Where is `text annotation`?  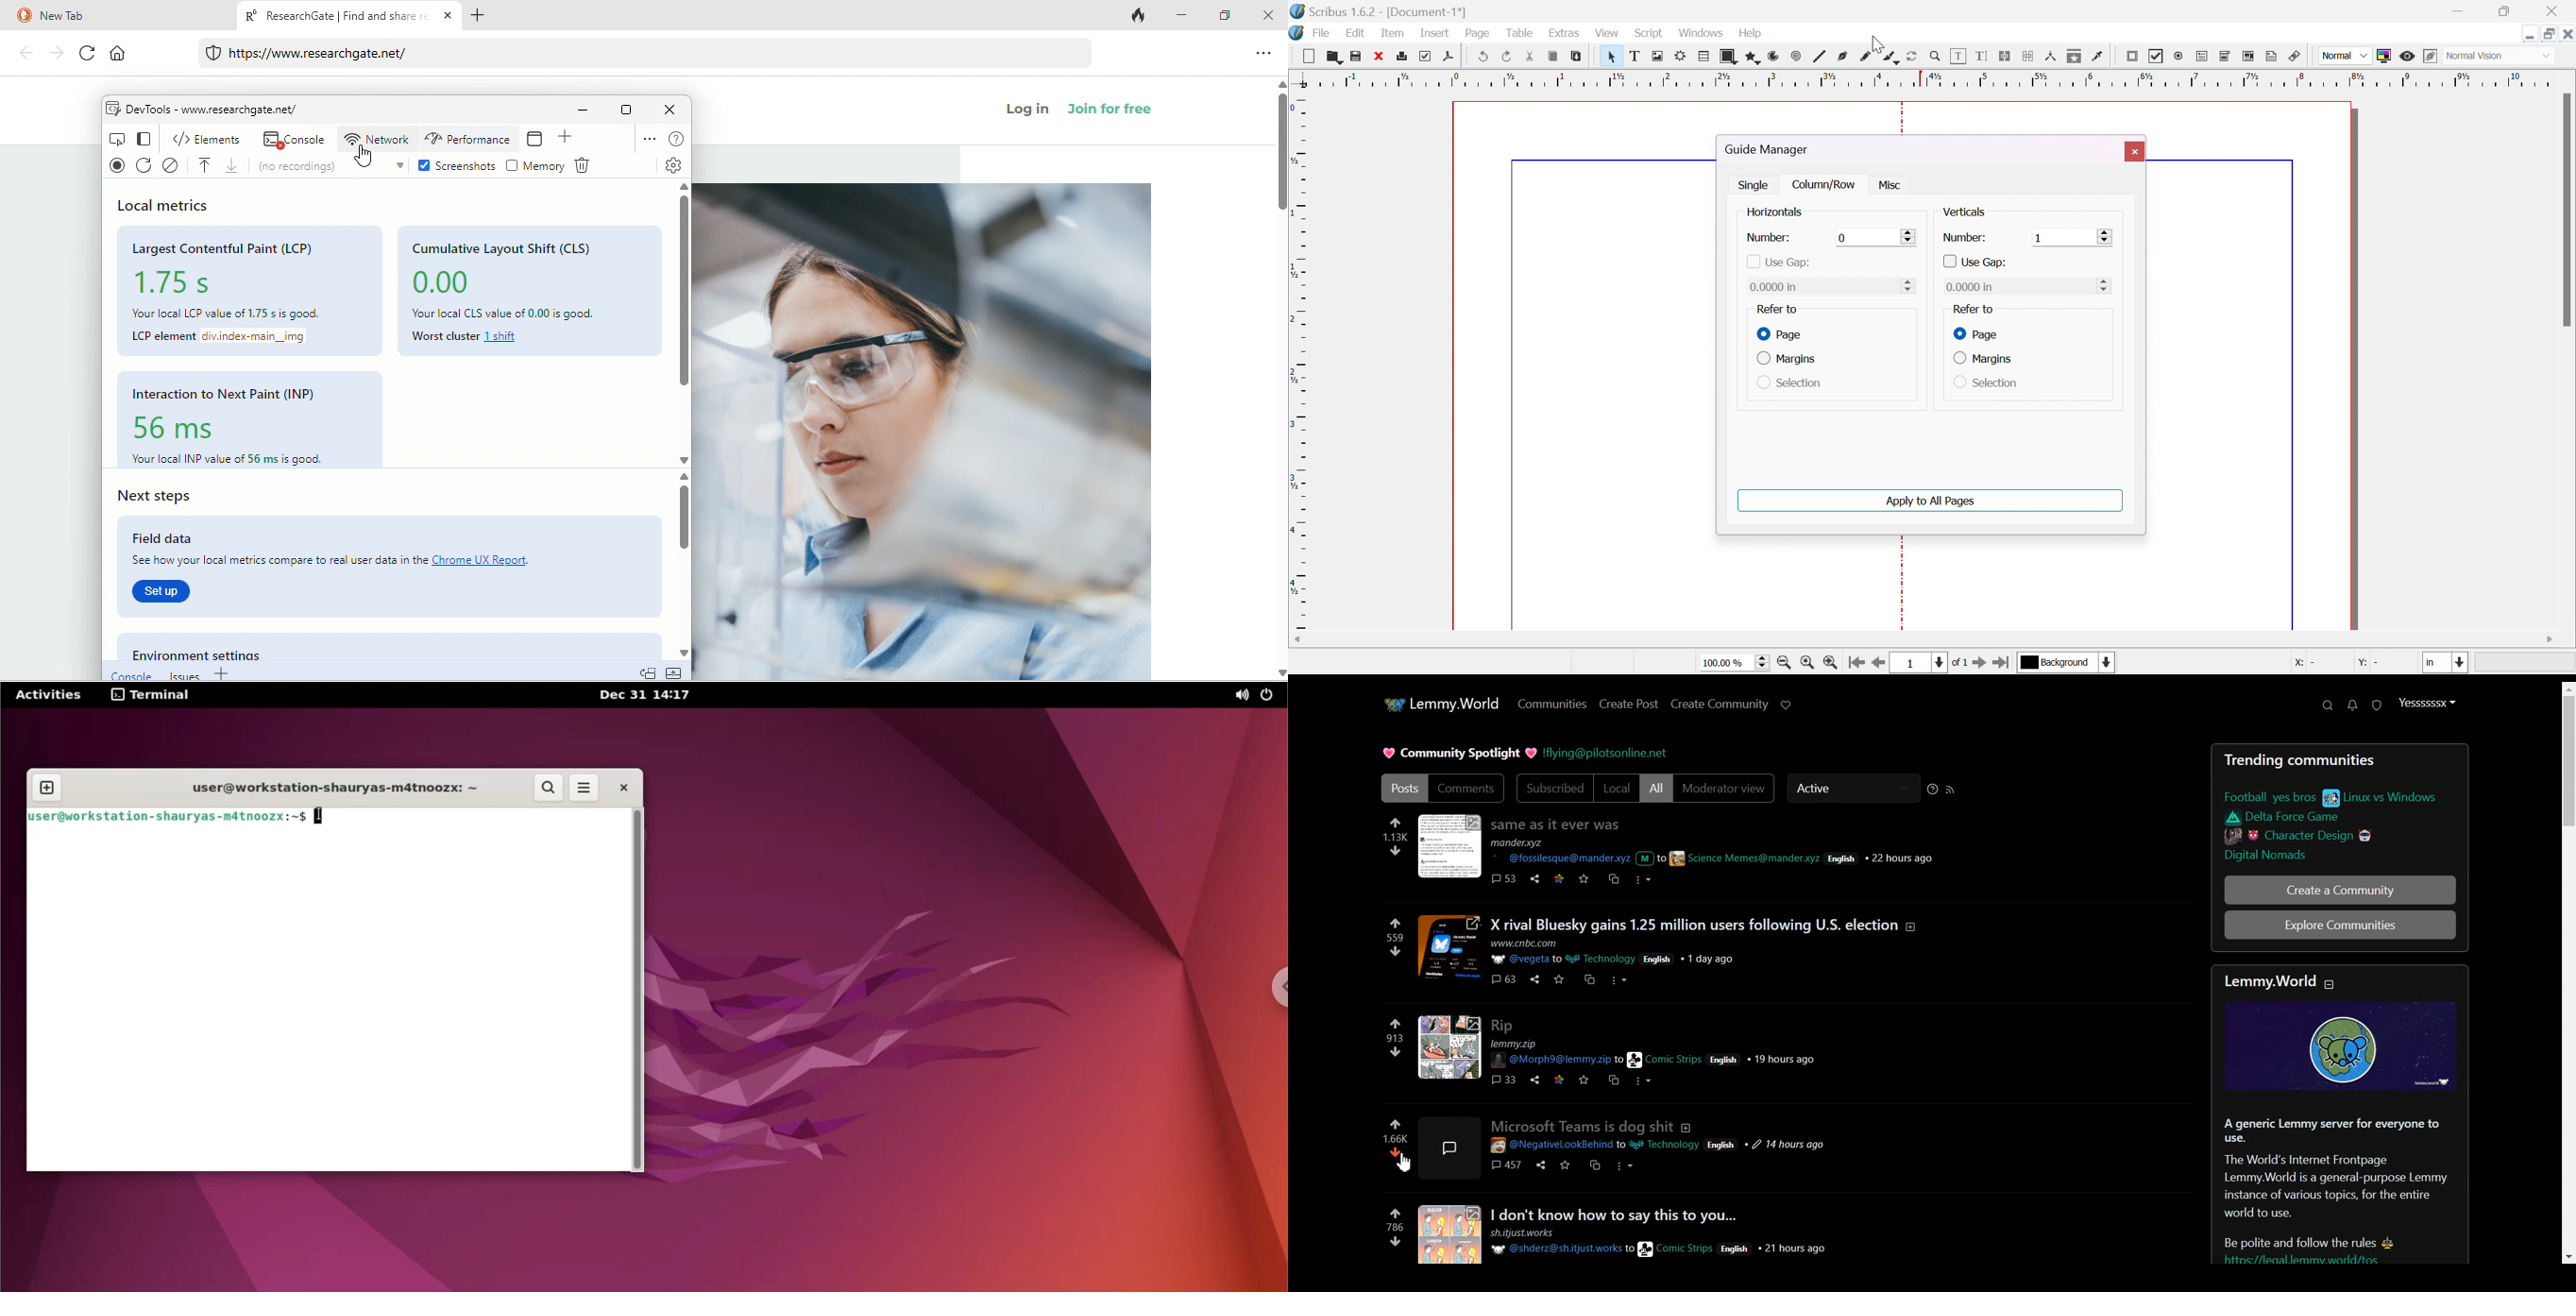
text annotation is located at coordinates (2274, 57).